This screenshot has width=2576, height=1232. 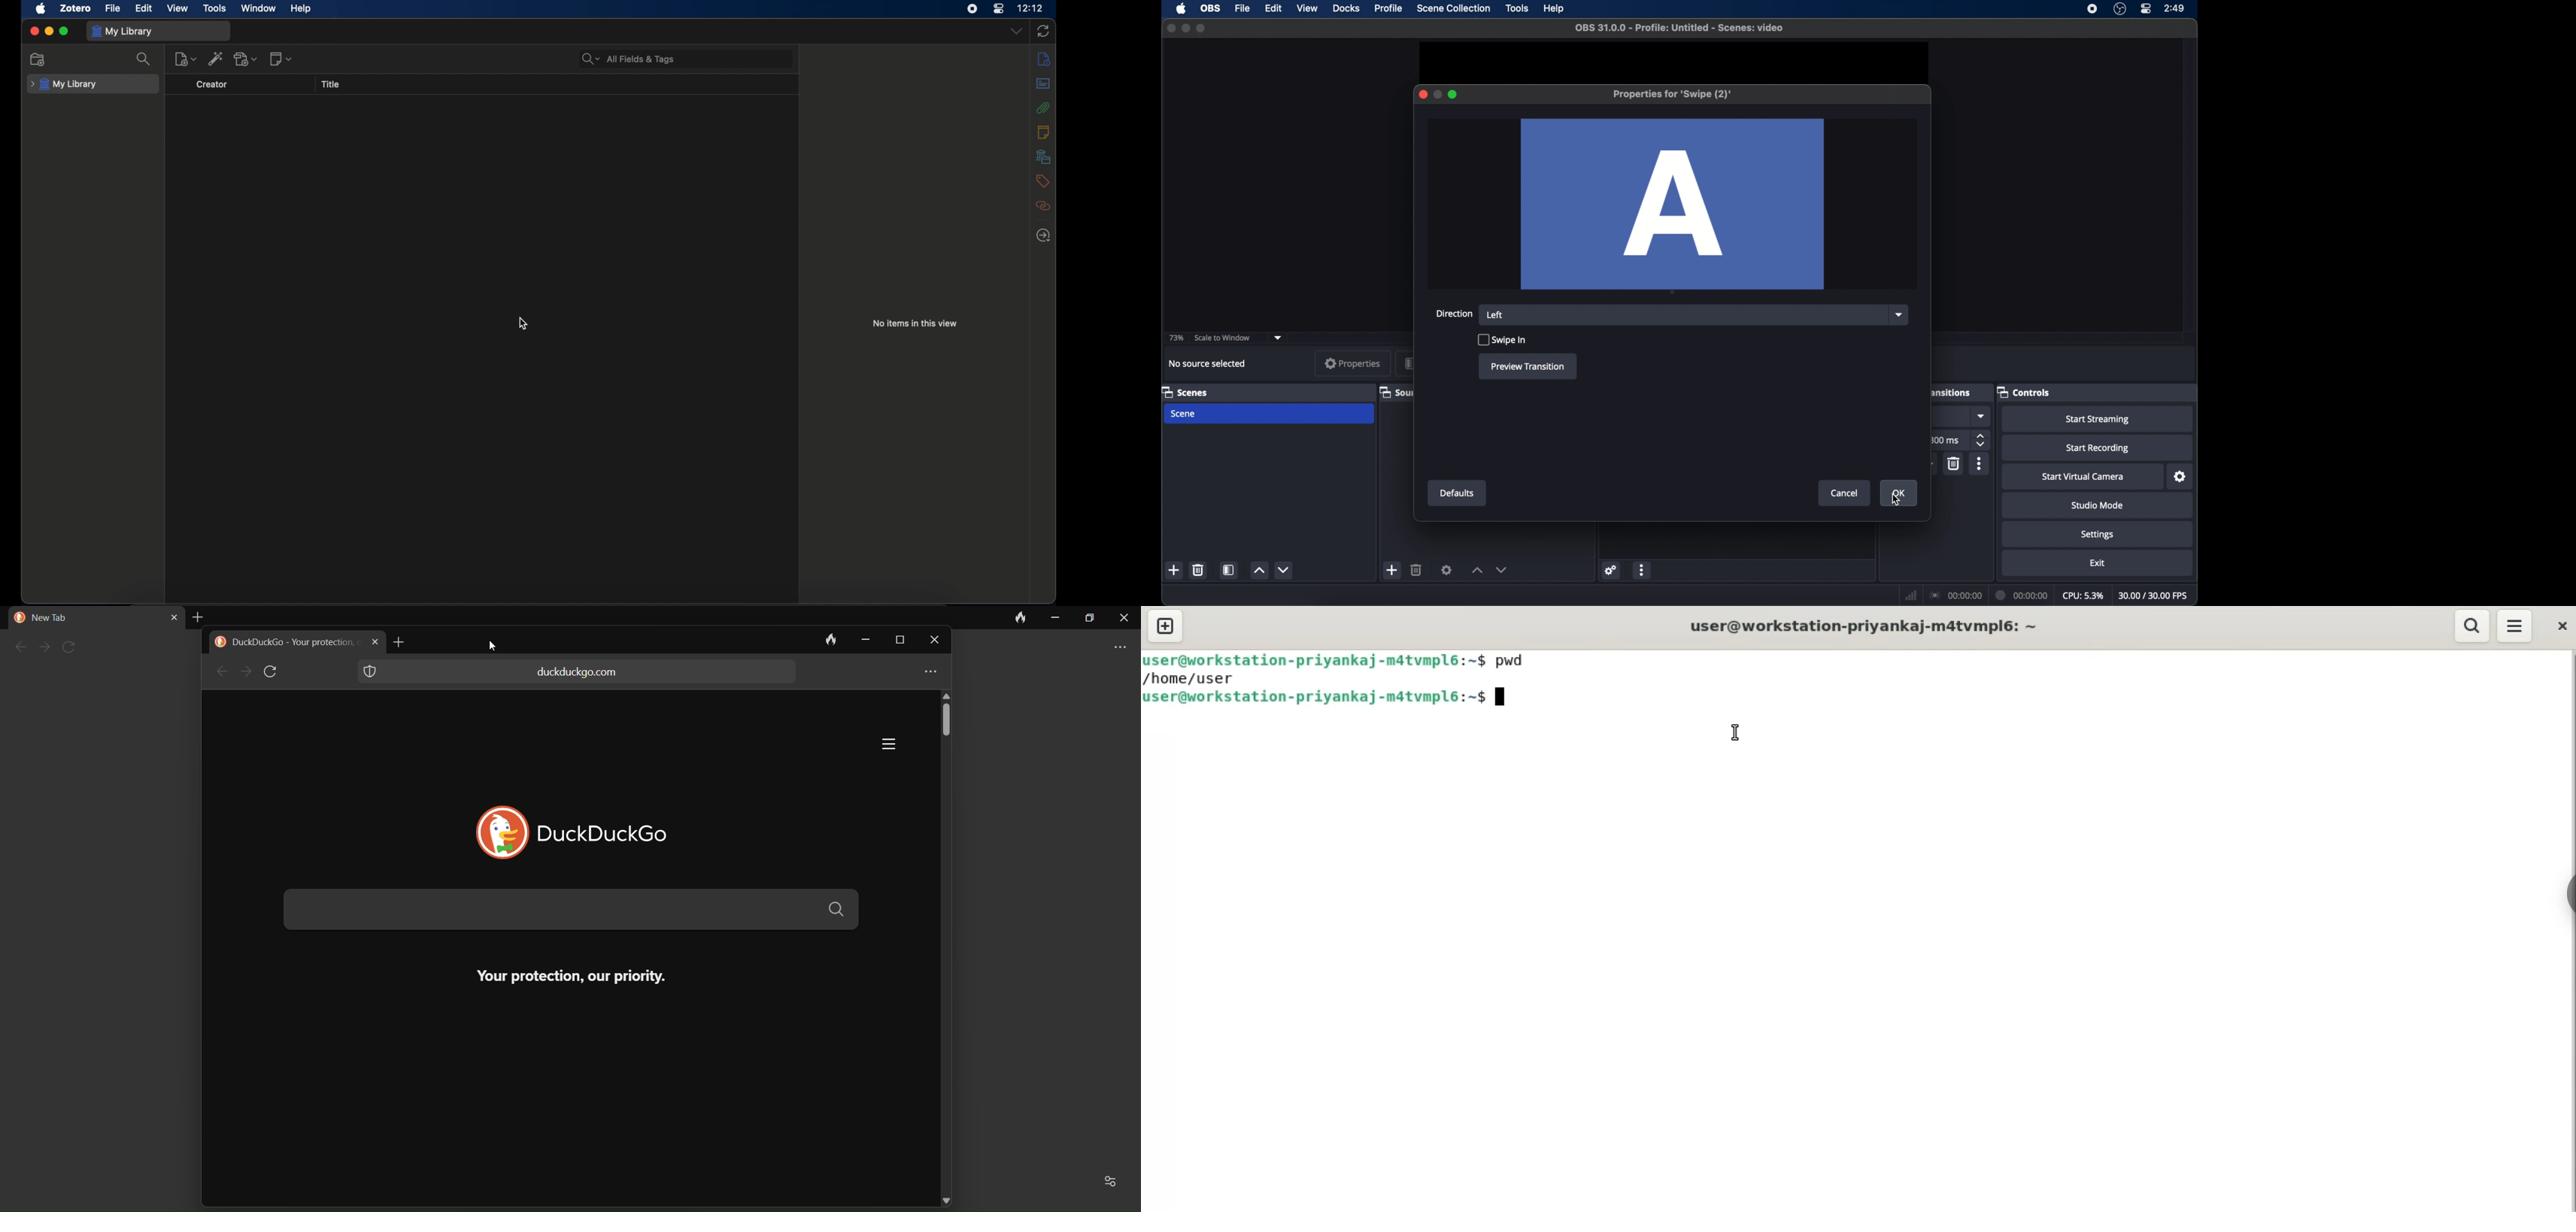 What do you see at coordinates (282, 59) in the screenshot?
I see `new notes` at bounding box center [282, 59].